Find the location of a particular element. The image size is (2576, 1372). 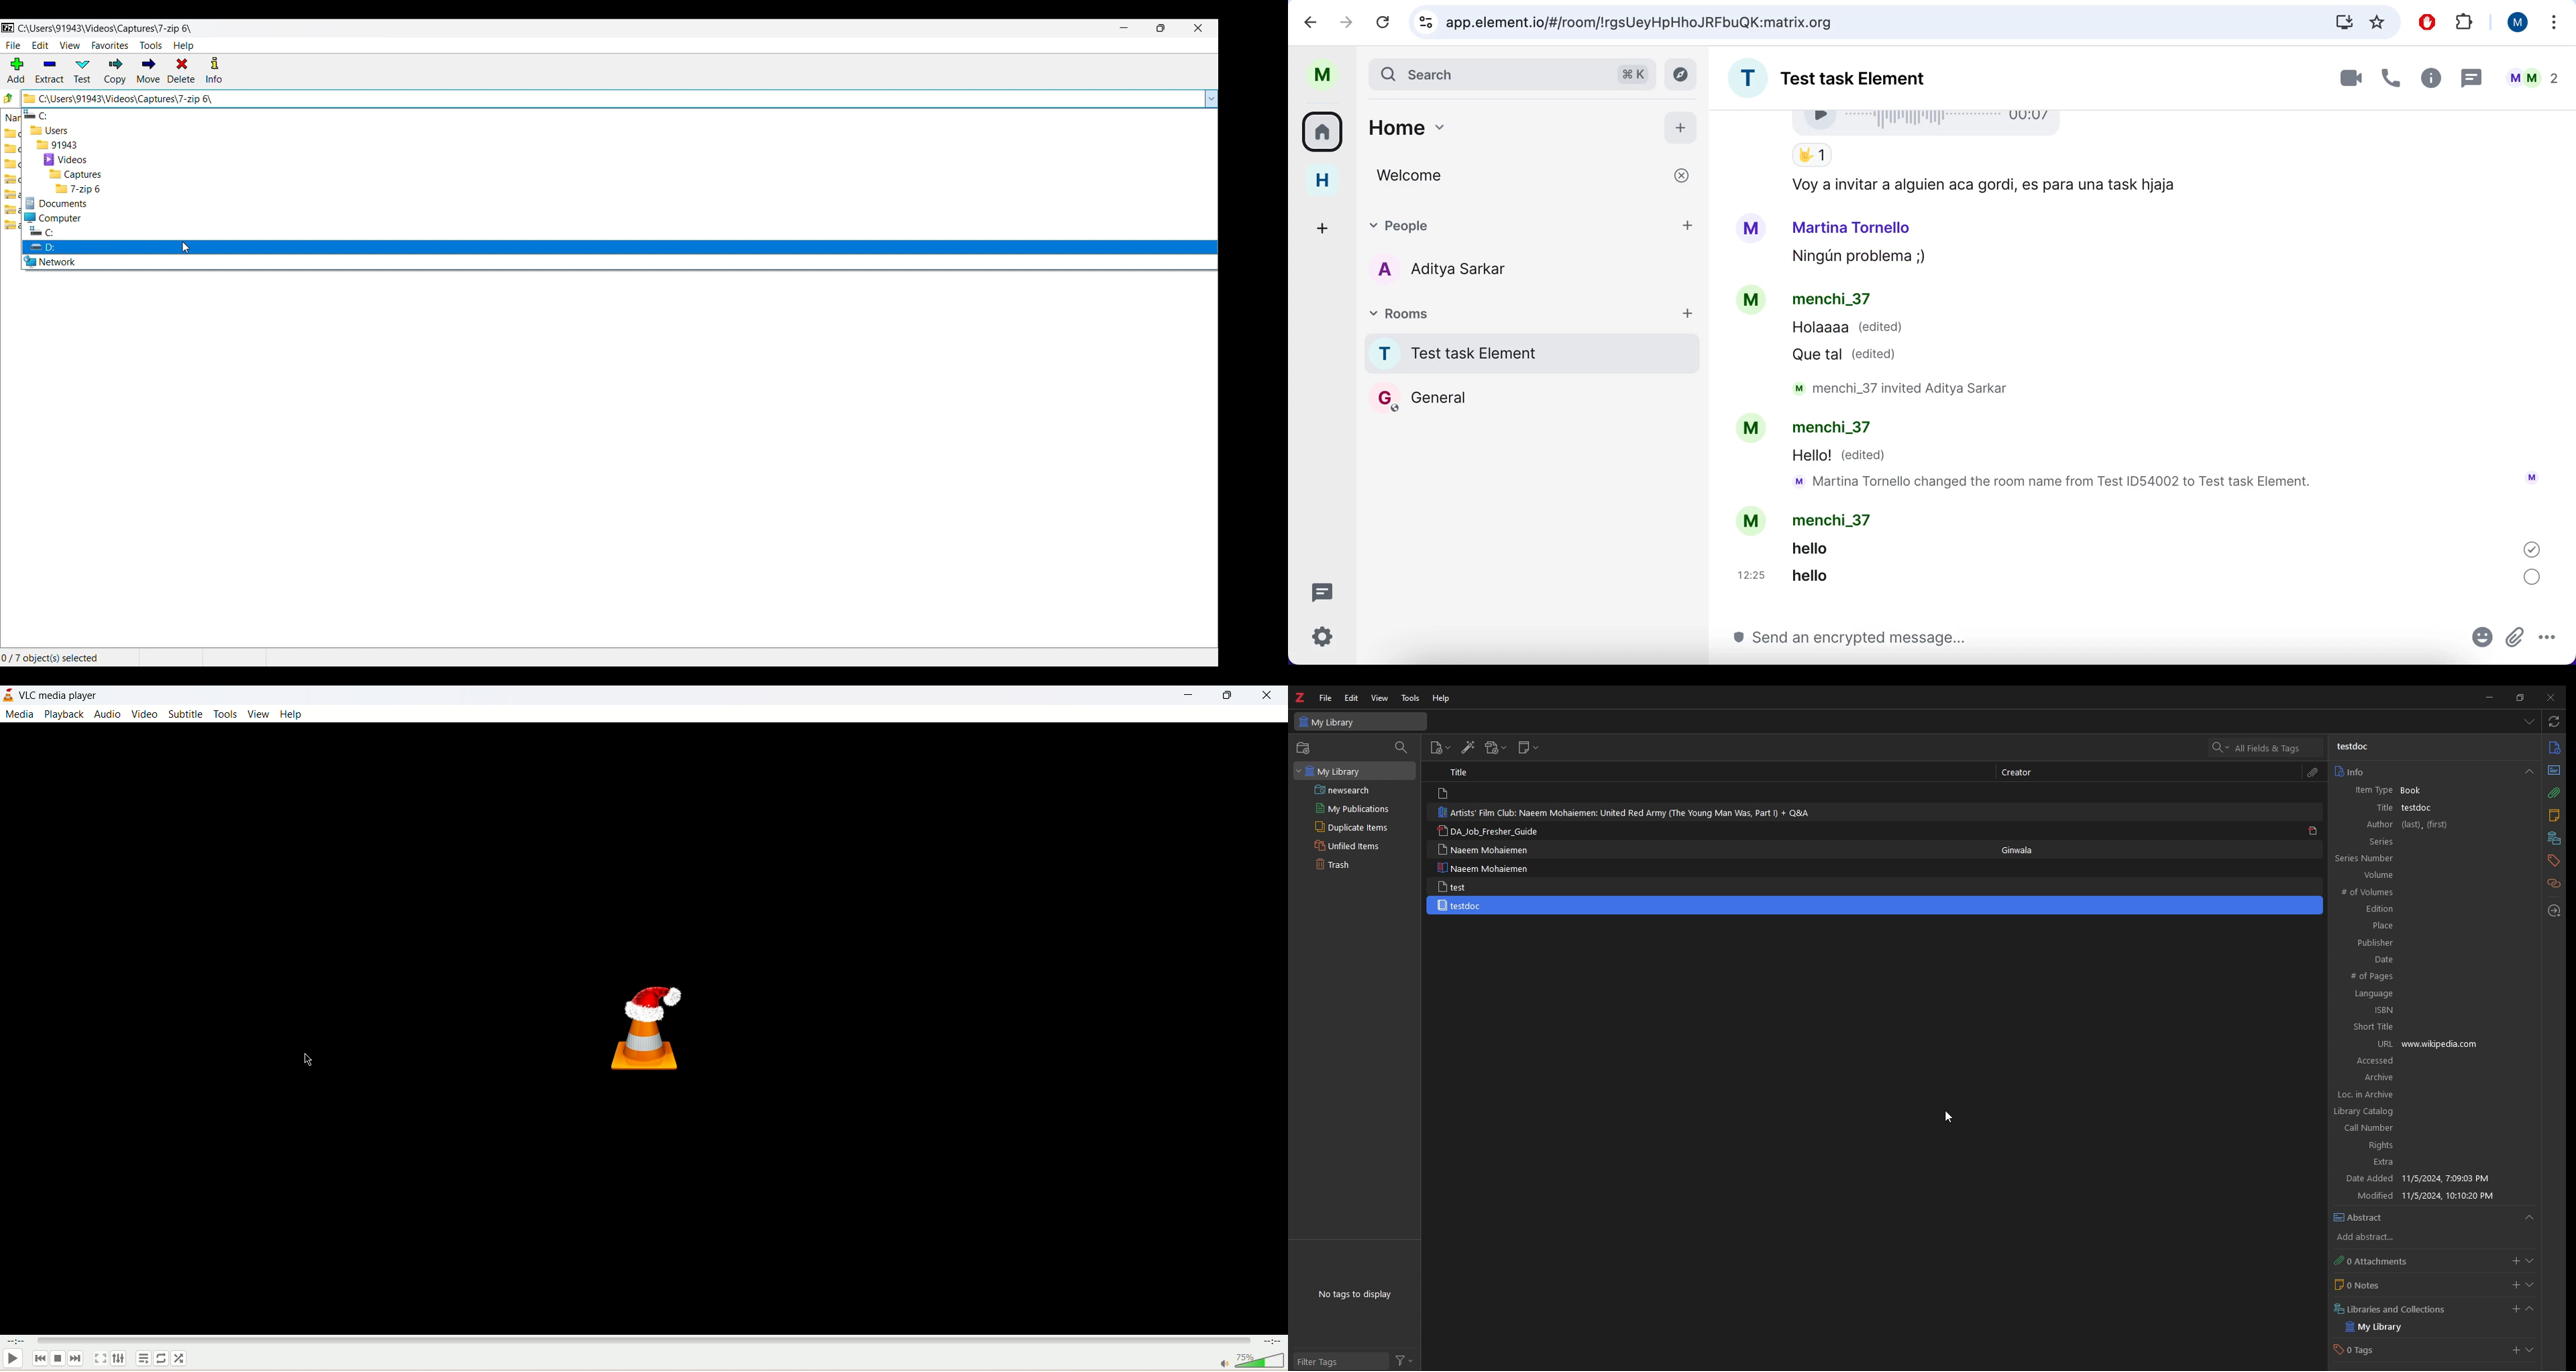

Rights is located at coordinates (2427, 1147).